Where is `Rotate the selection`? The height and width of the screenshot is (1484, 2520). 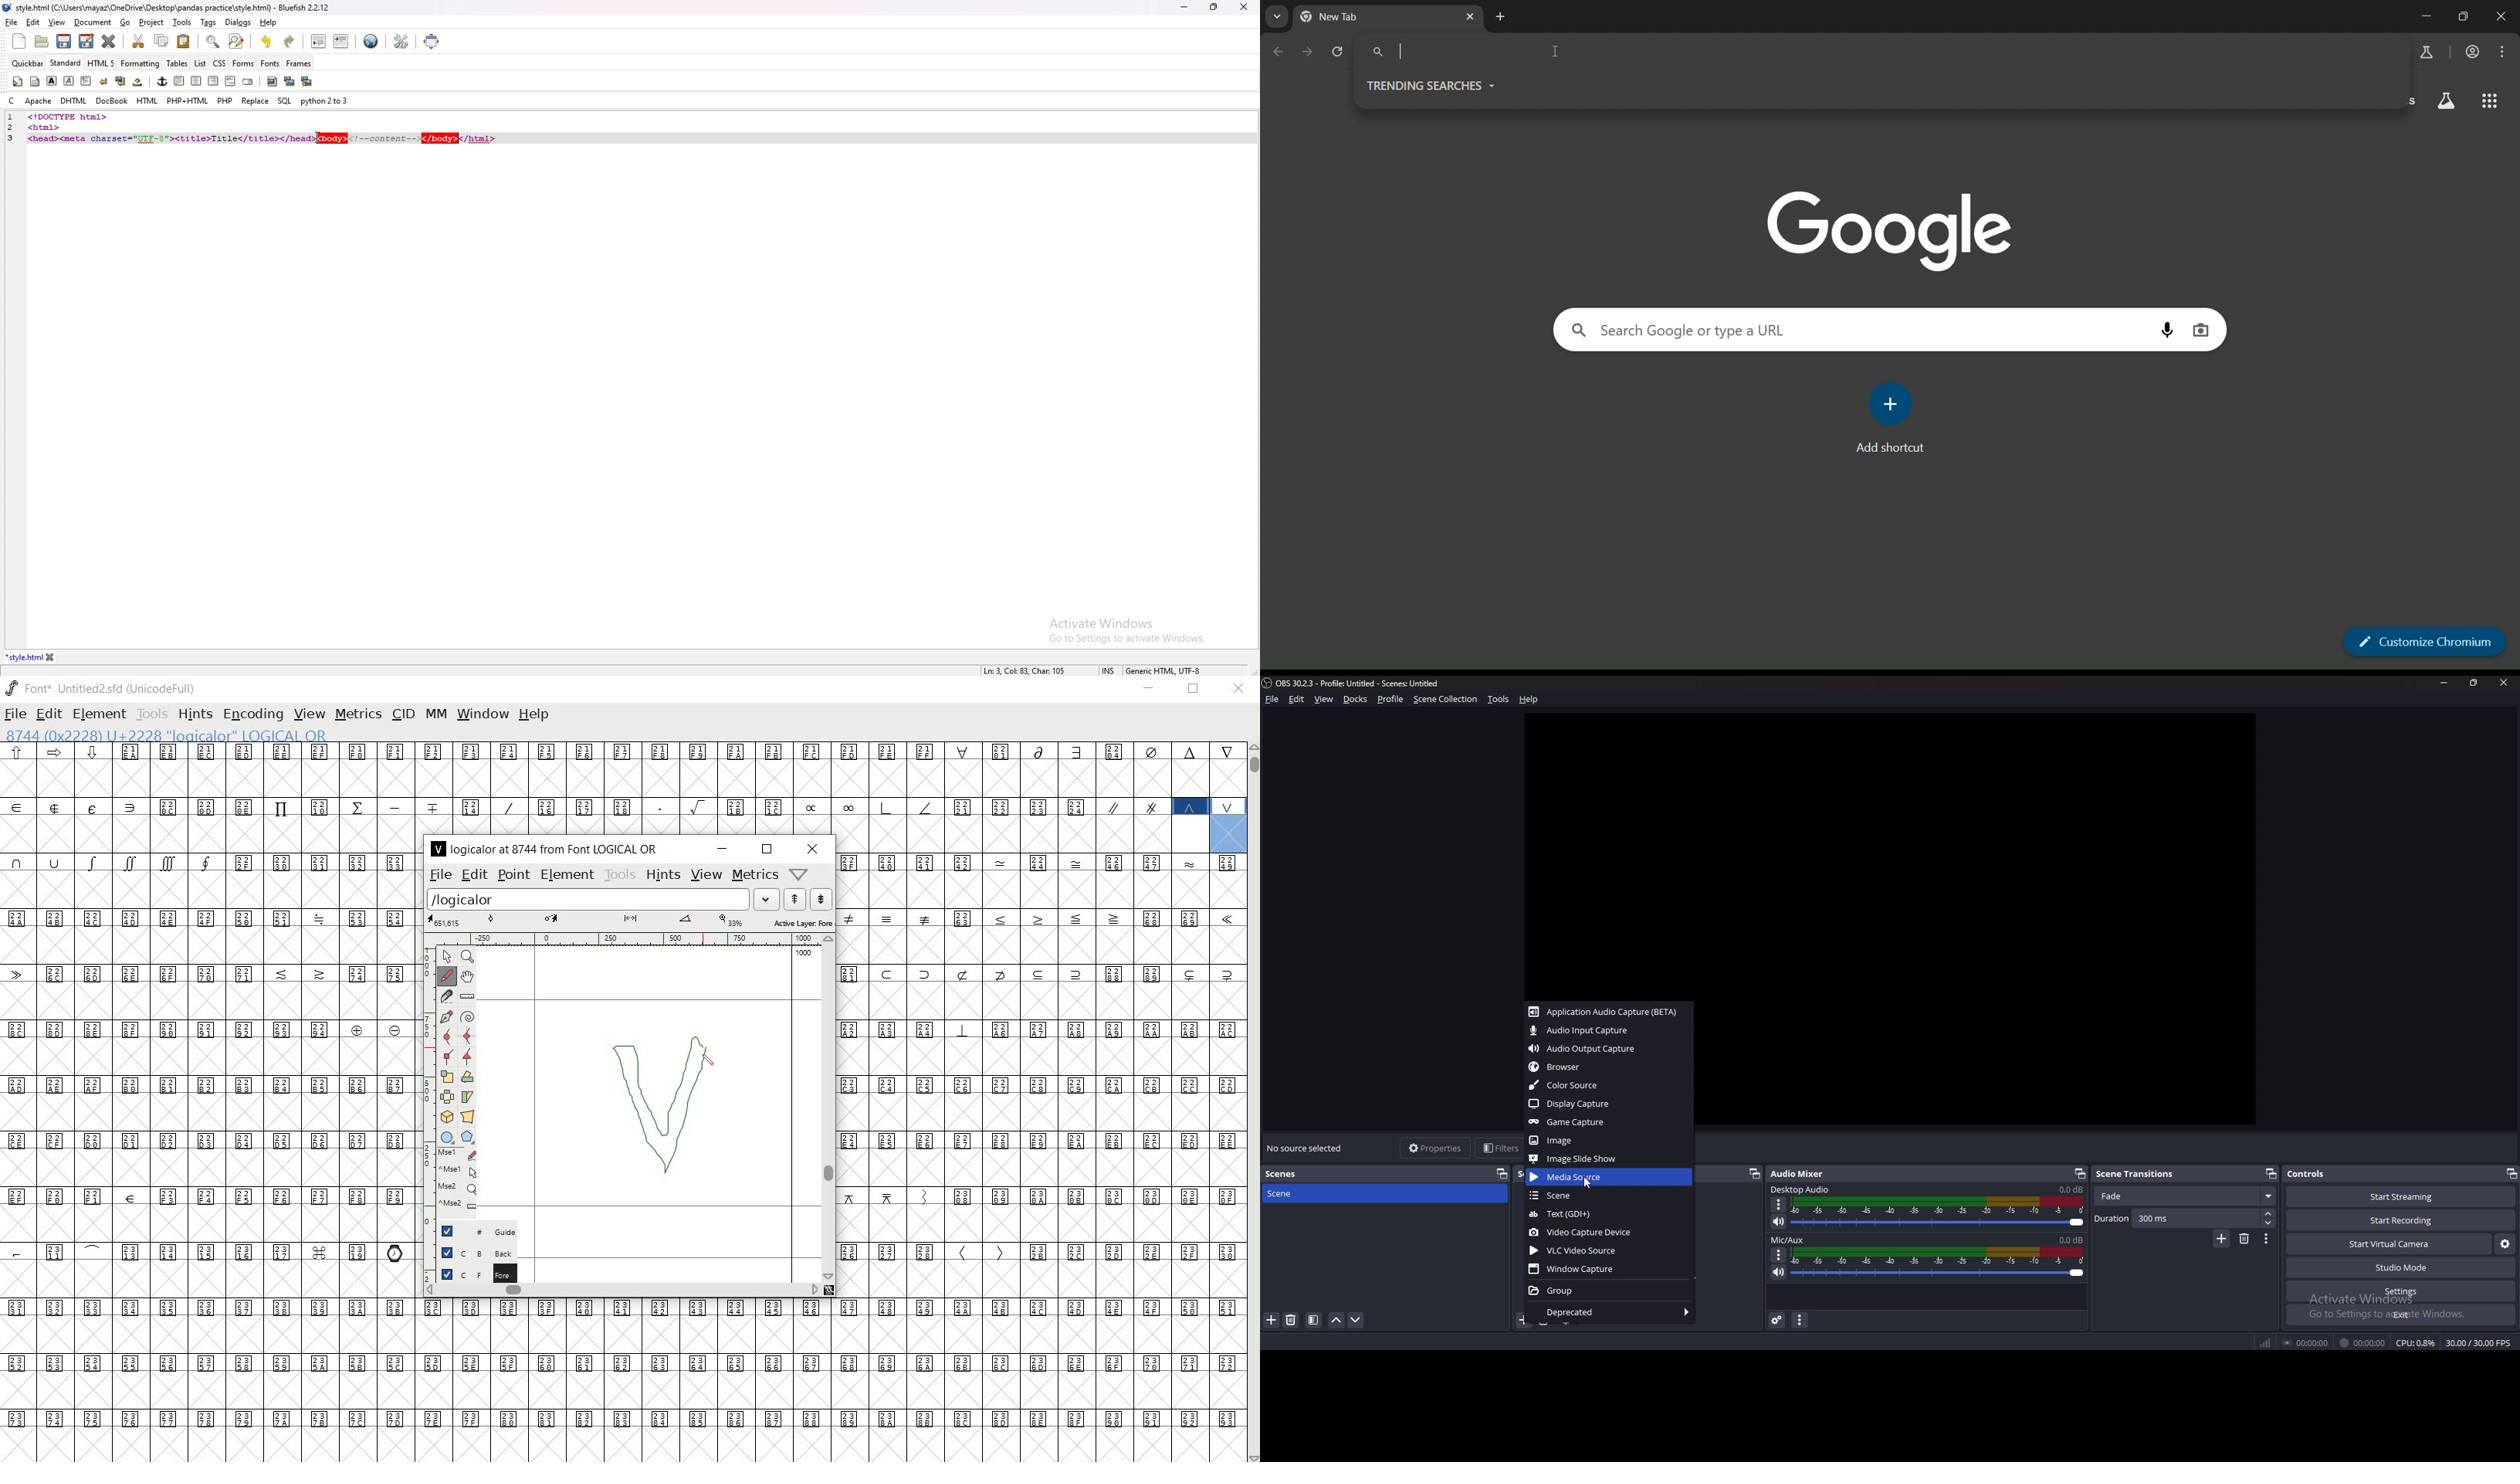
Rotate the selection is located at coordinates (466, 1097).